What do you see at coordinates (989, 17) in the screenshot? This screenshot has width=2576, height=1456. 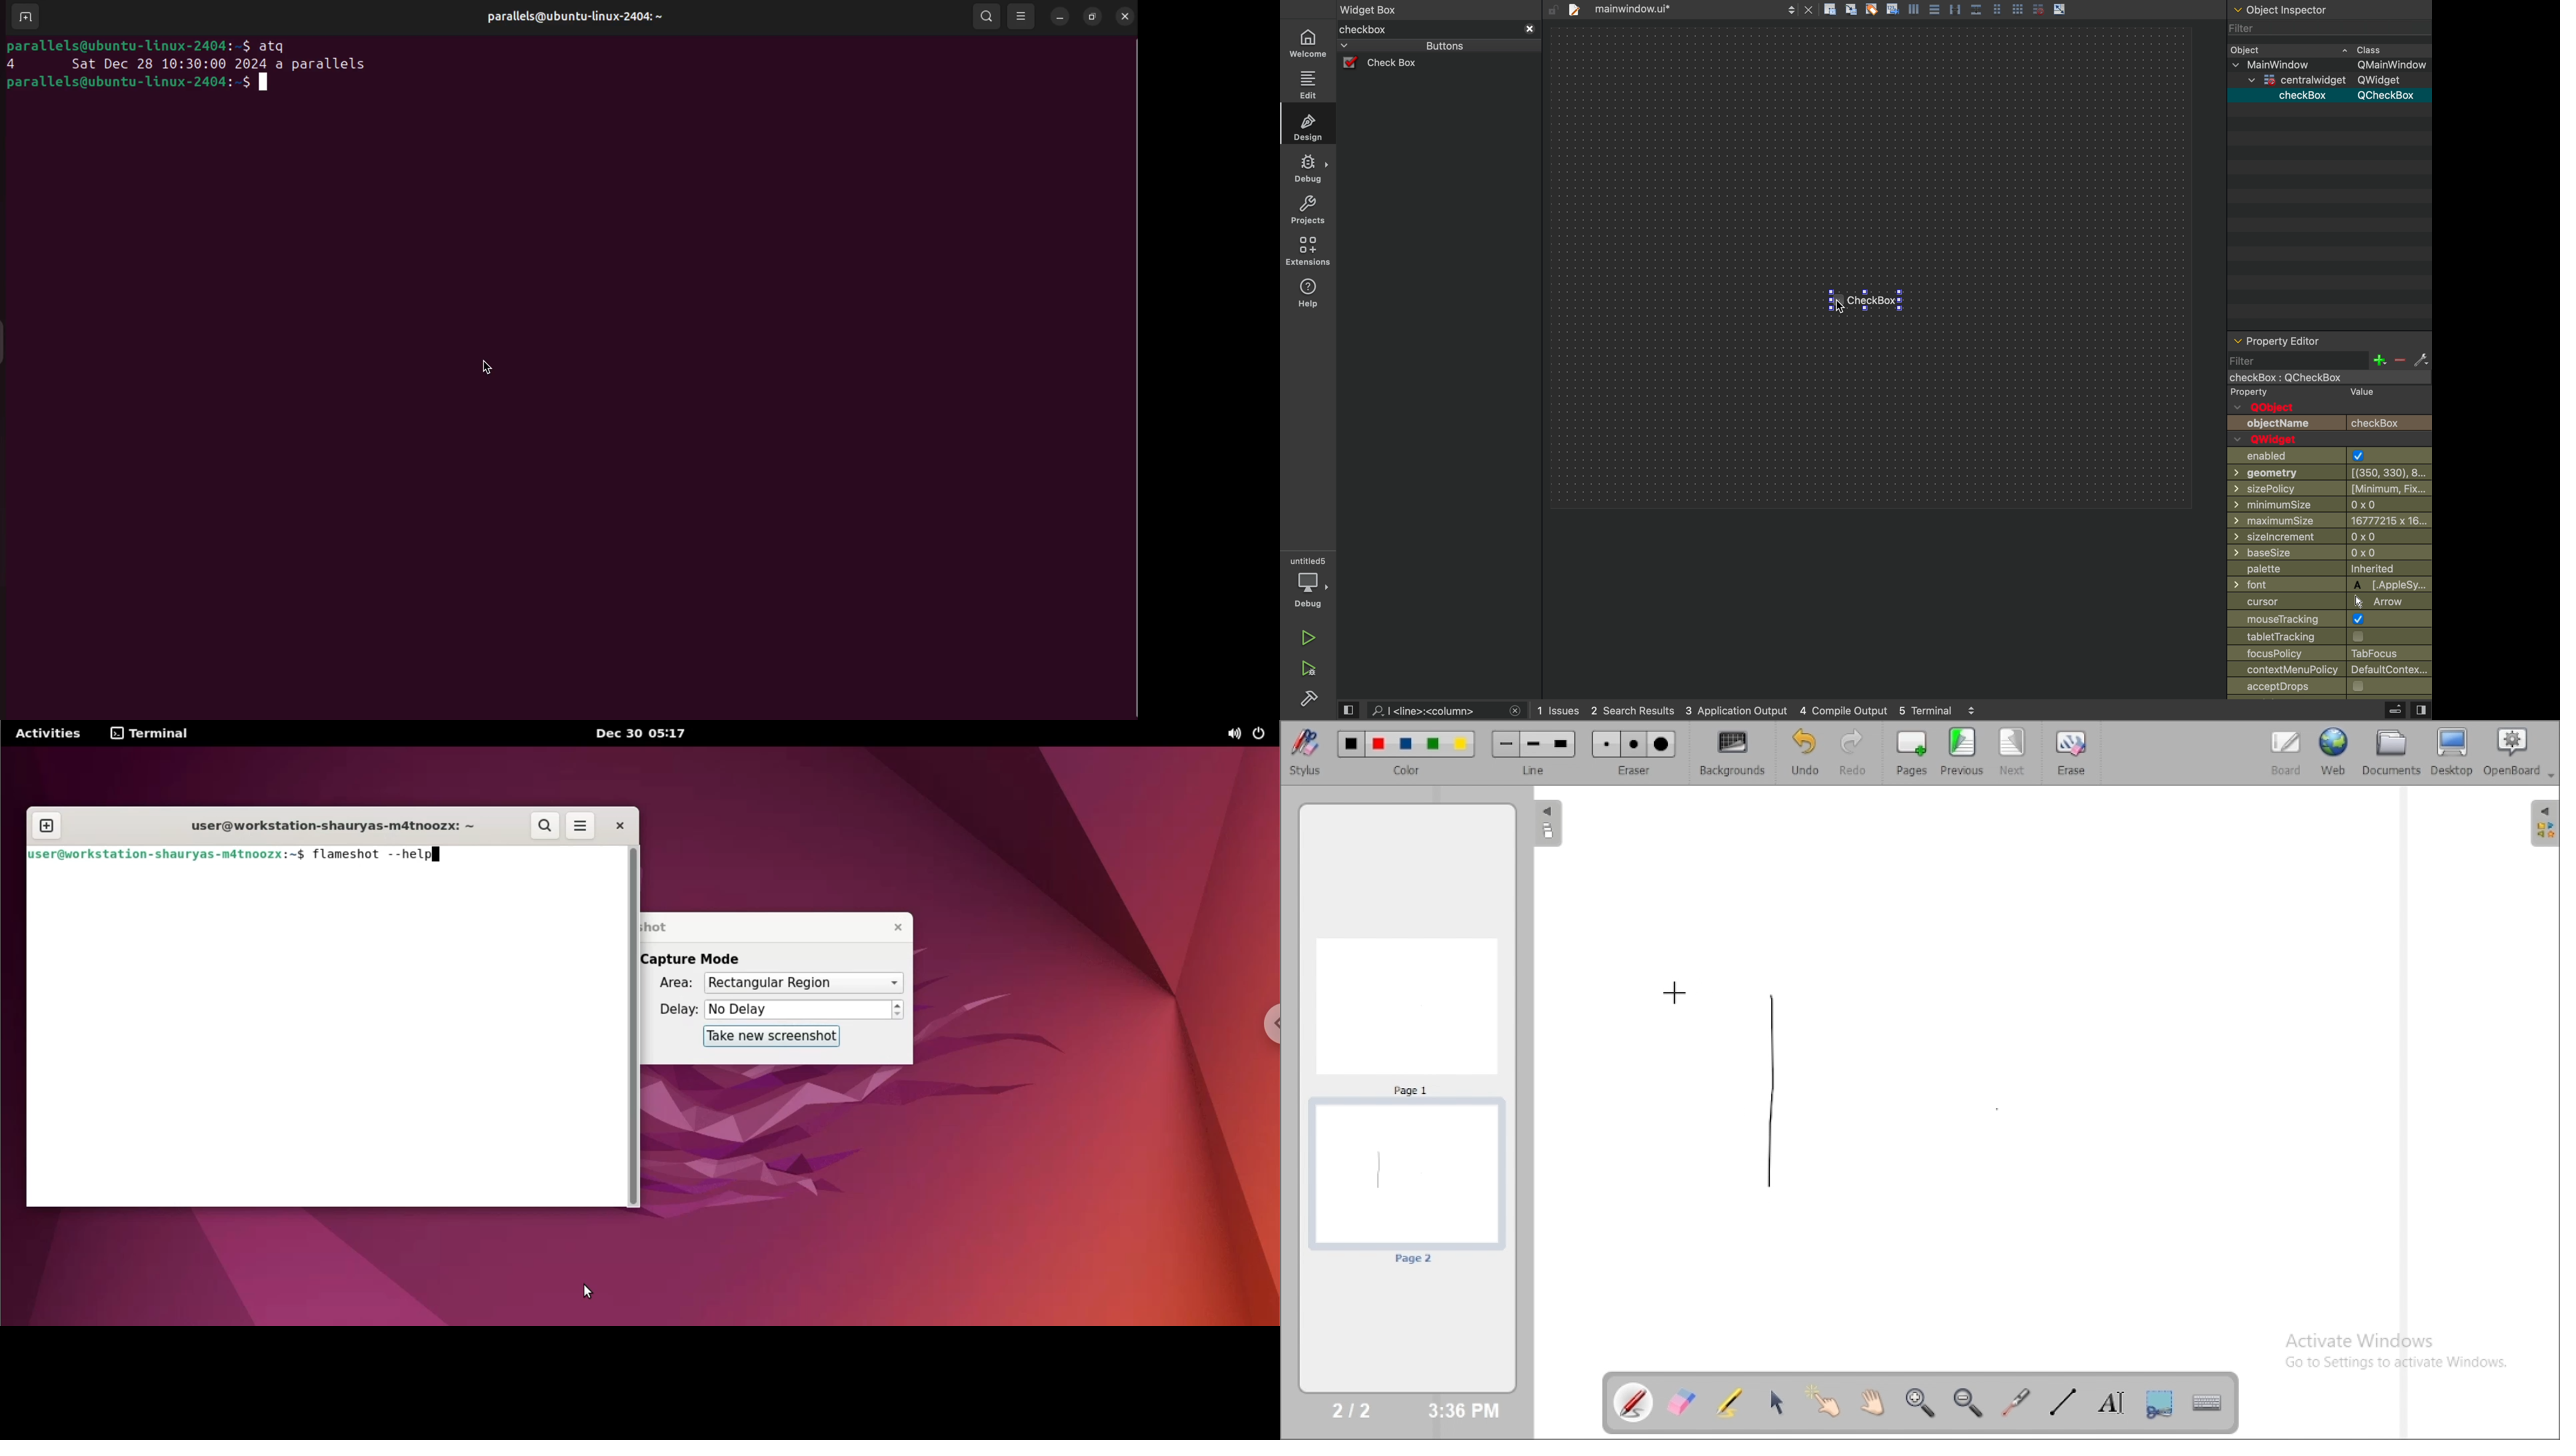 I see `search` at bounding box center [989, 17].